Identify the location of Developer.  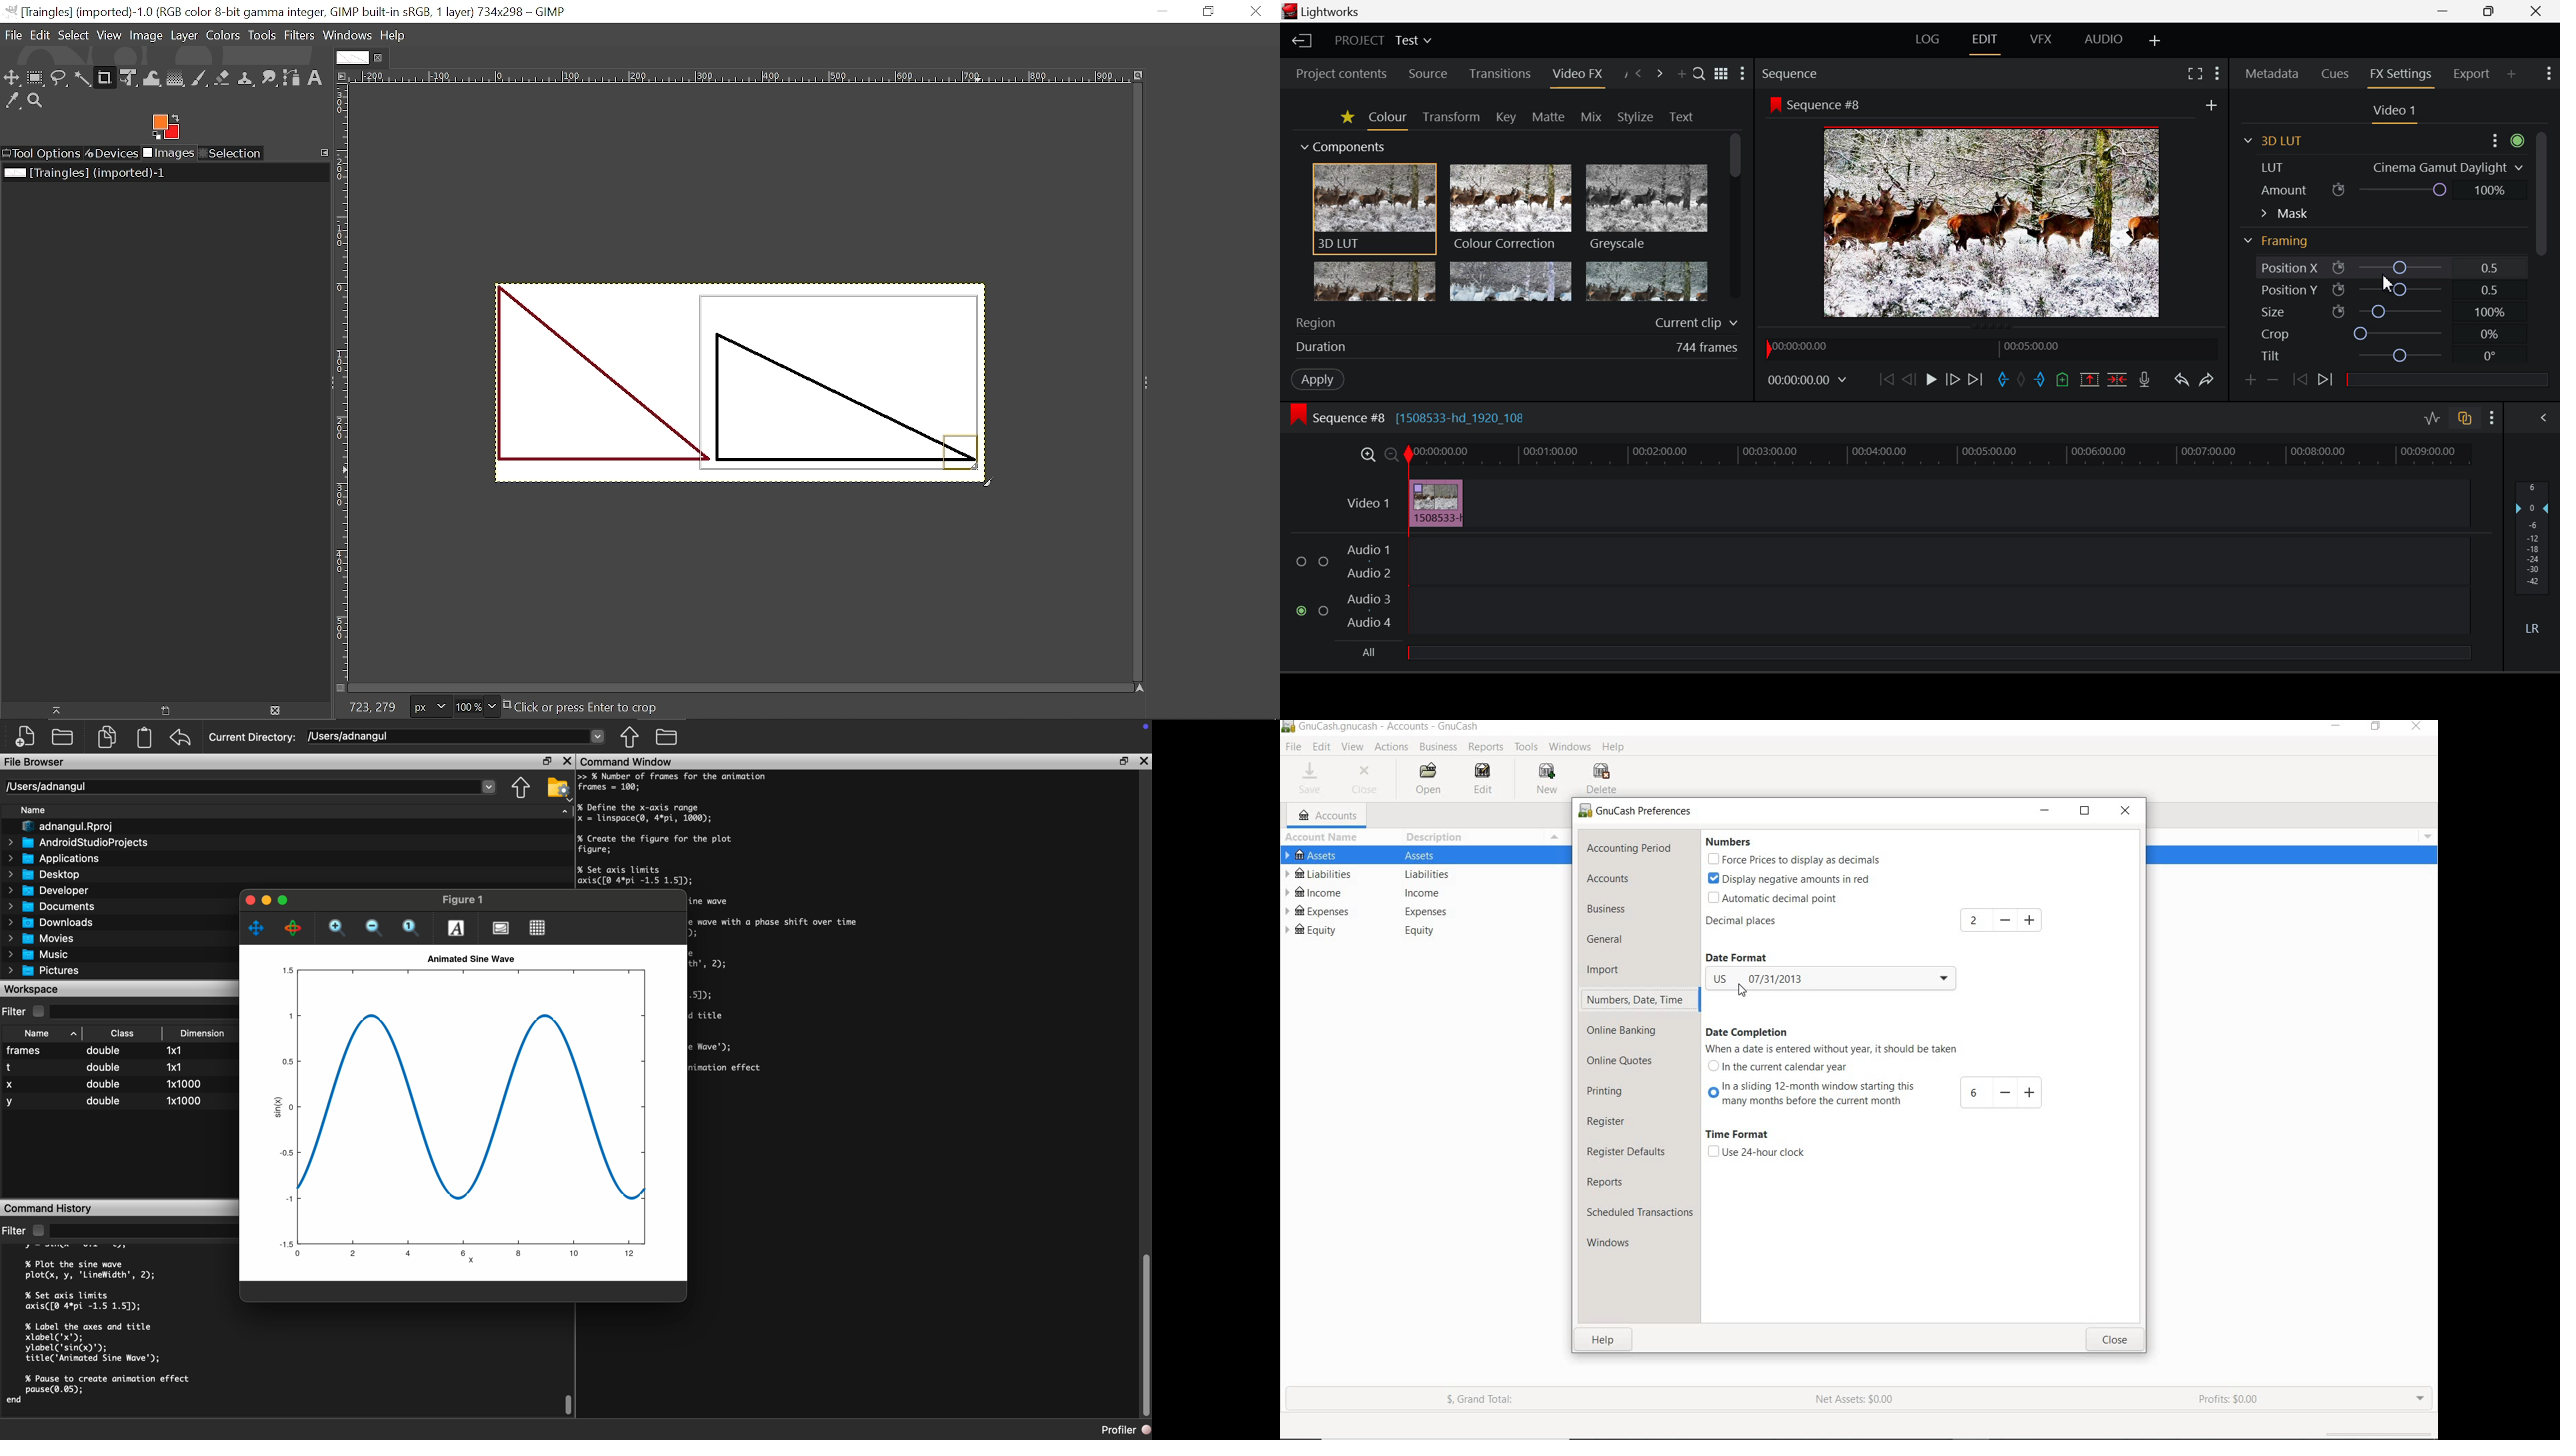
(50, 892).